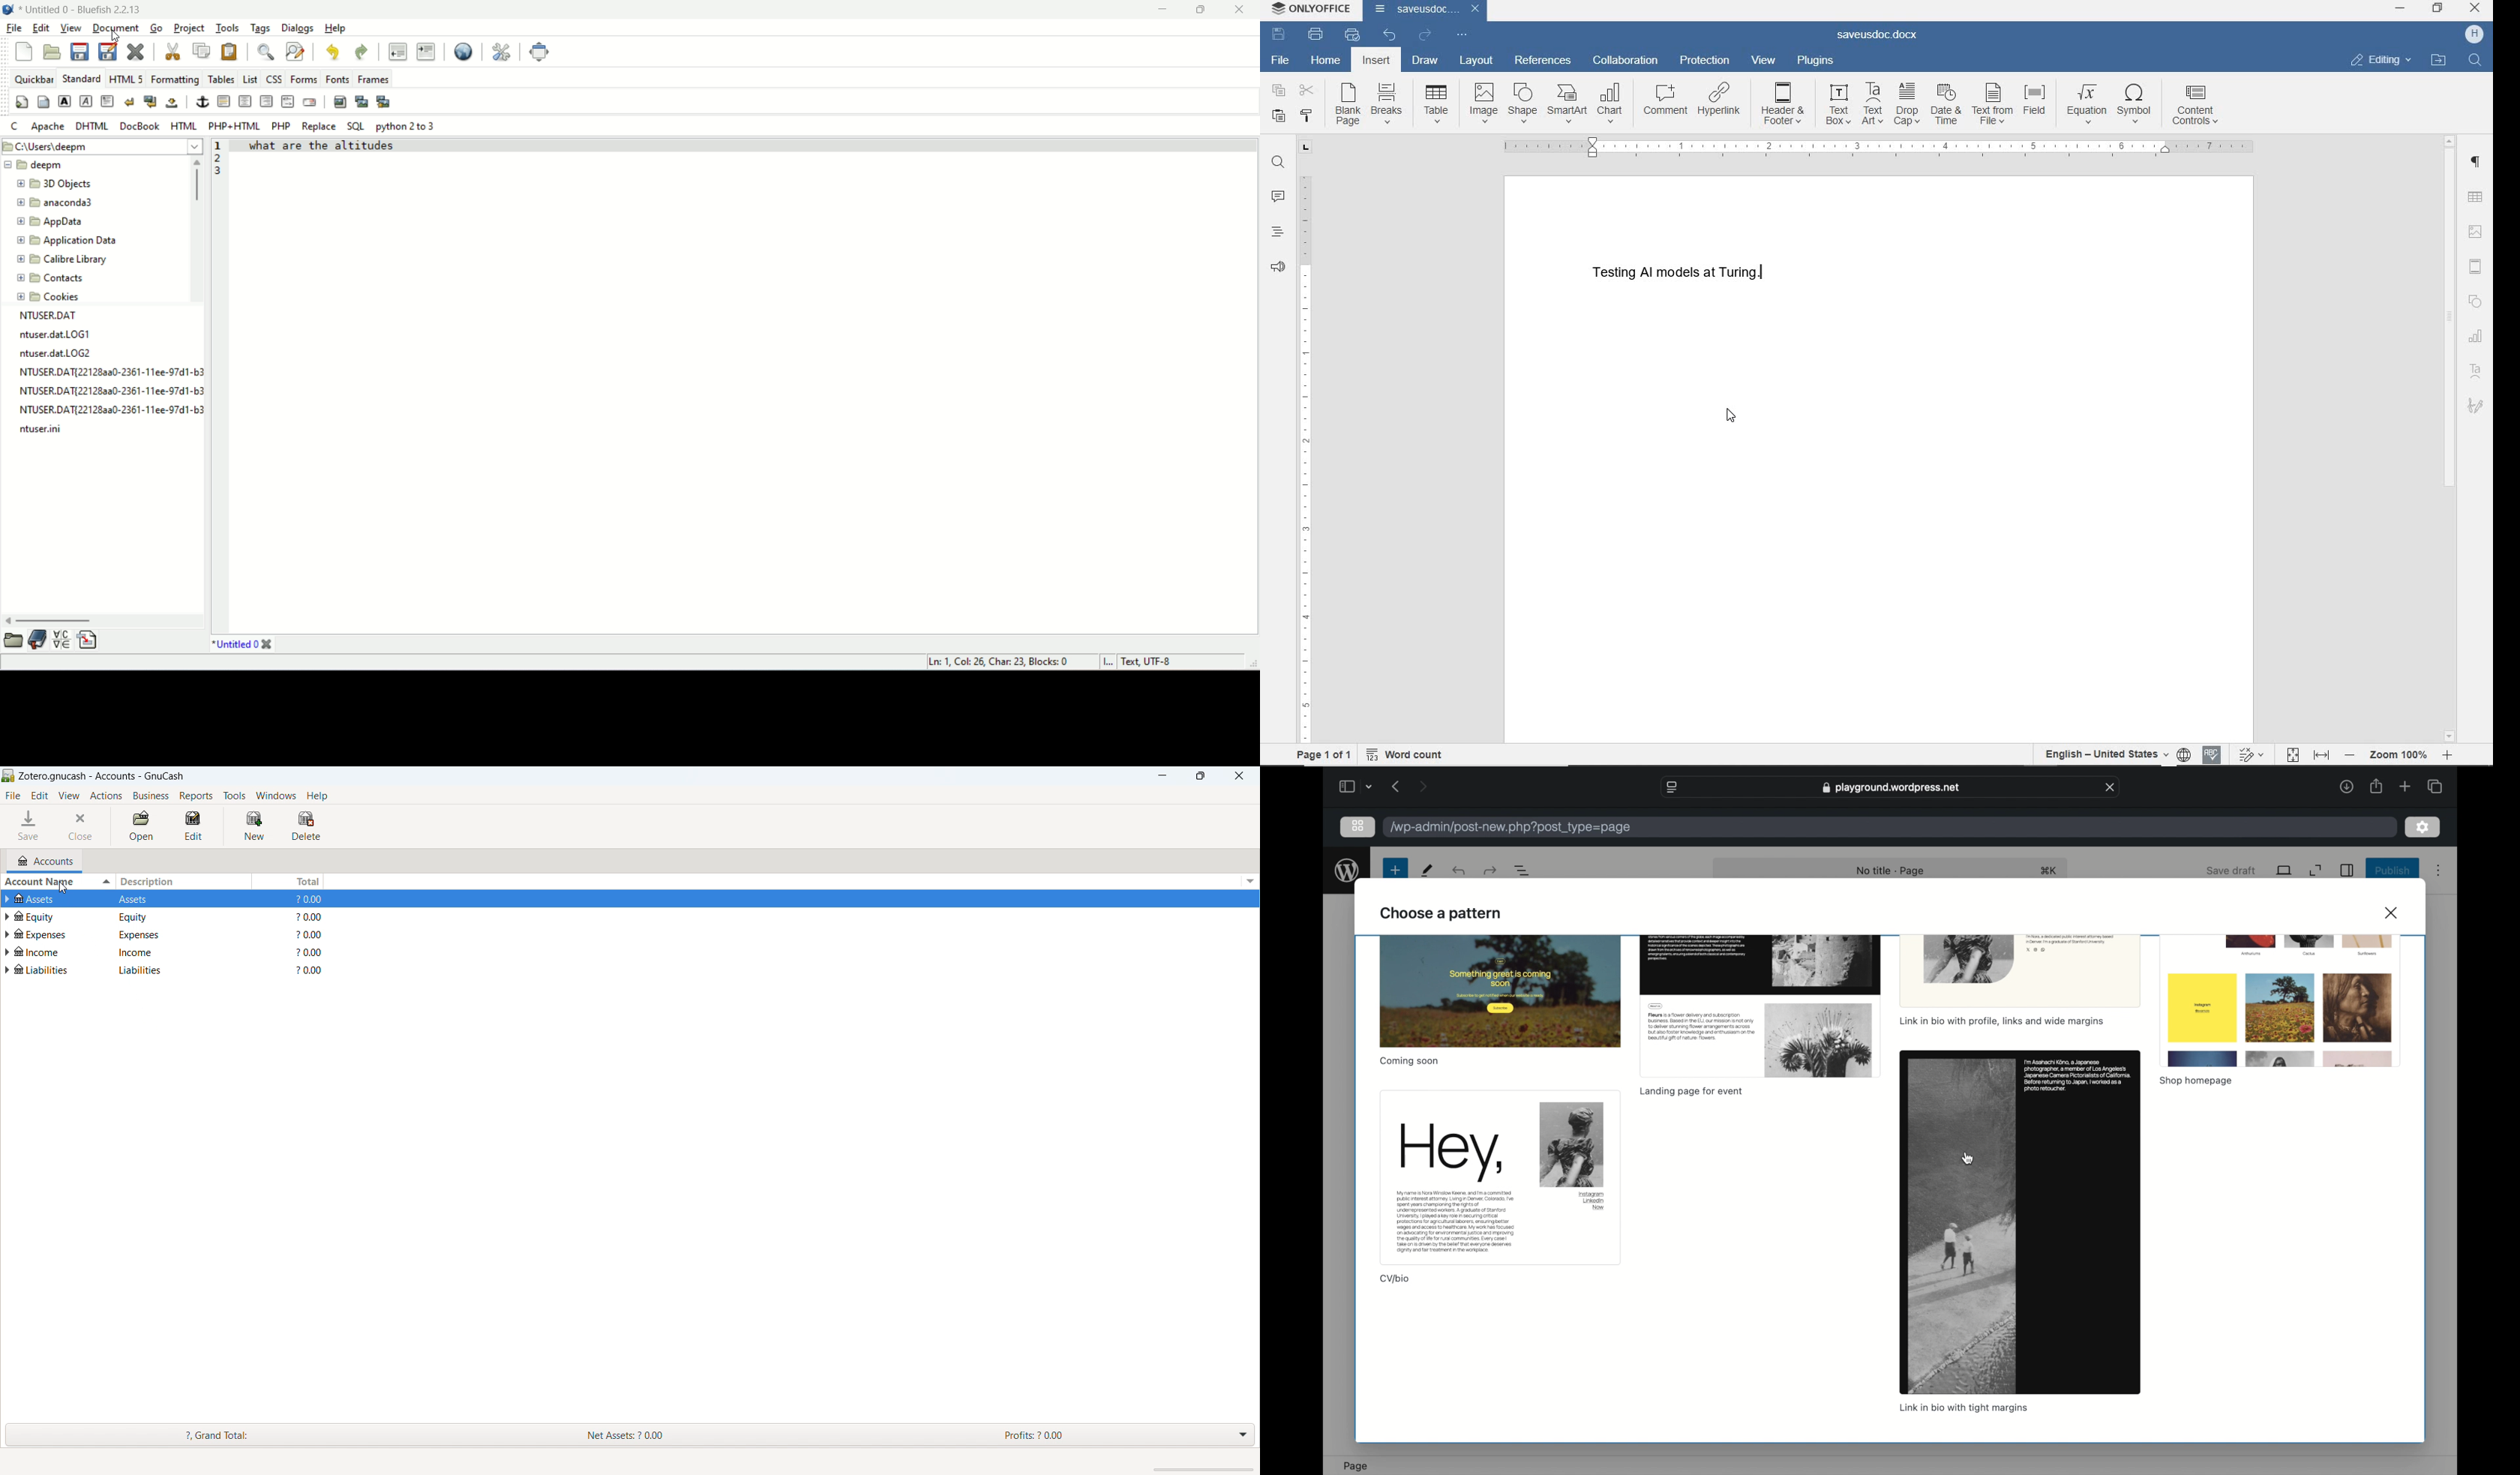 This screenshot has width=2520, height=1484. I want to click on wordpress, so click(1347, 870).